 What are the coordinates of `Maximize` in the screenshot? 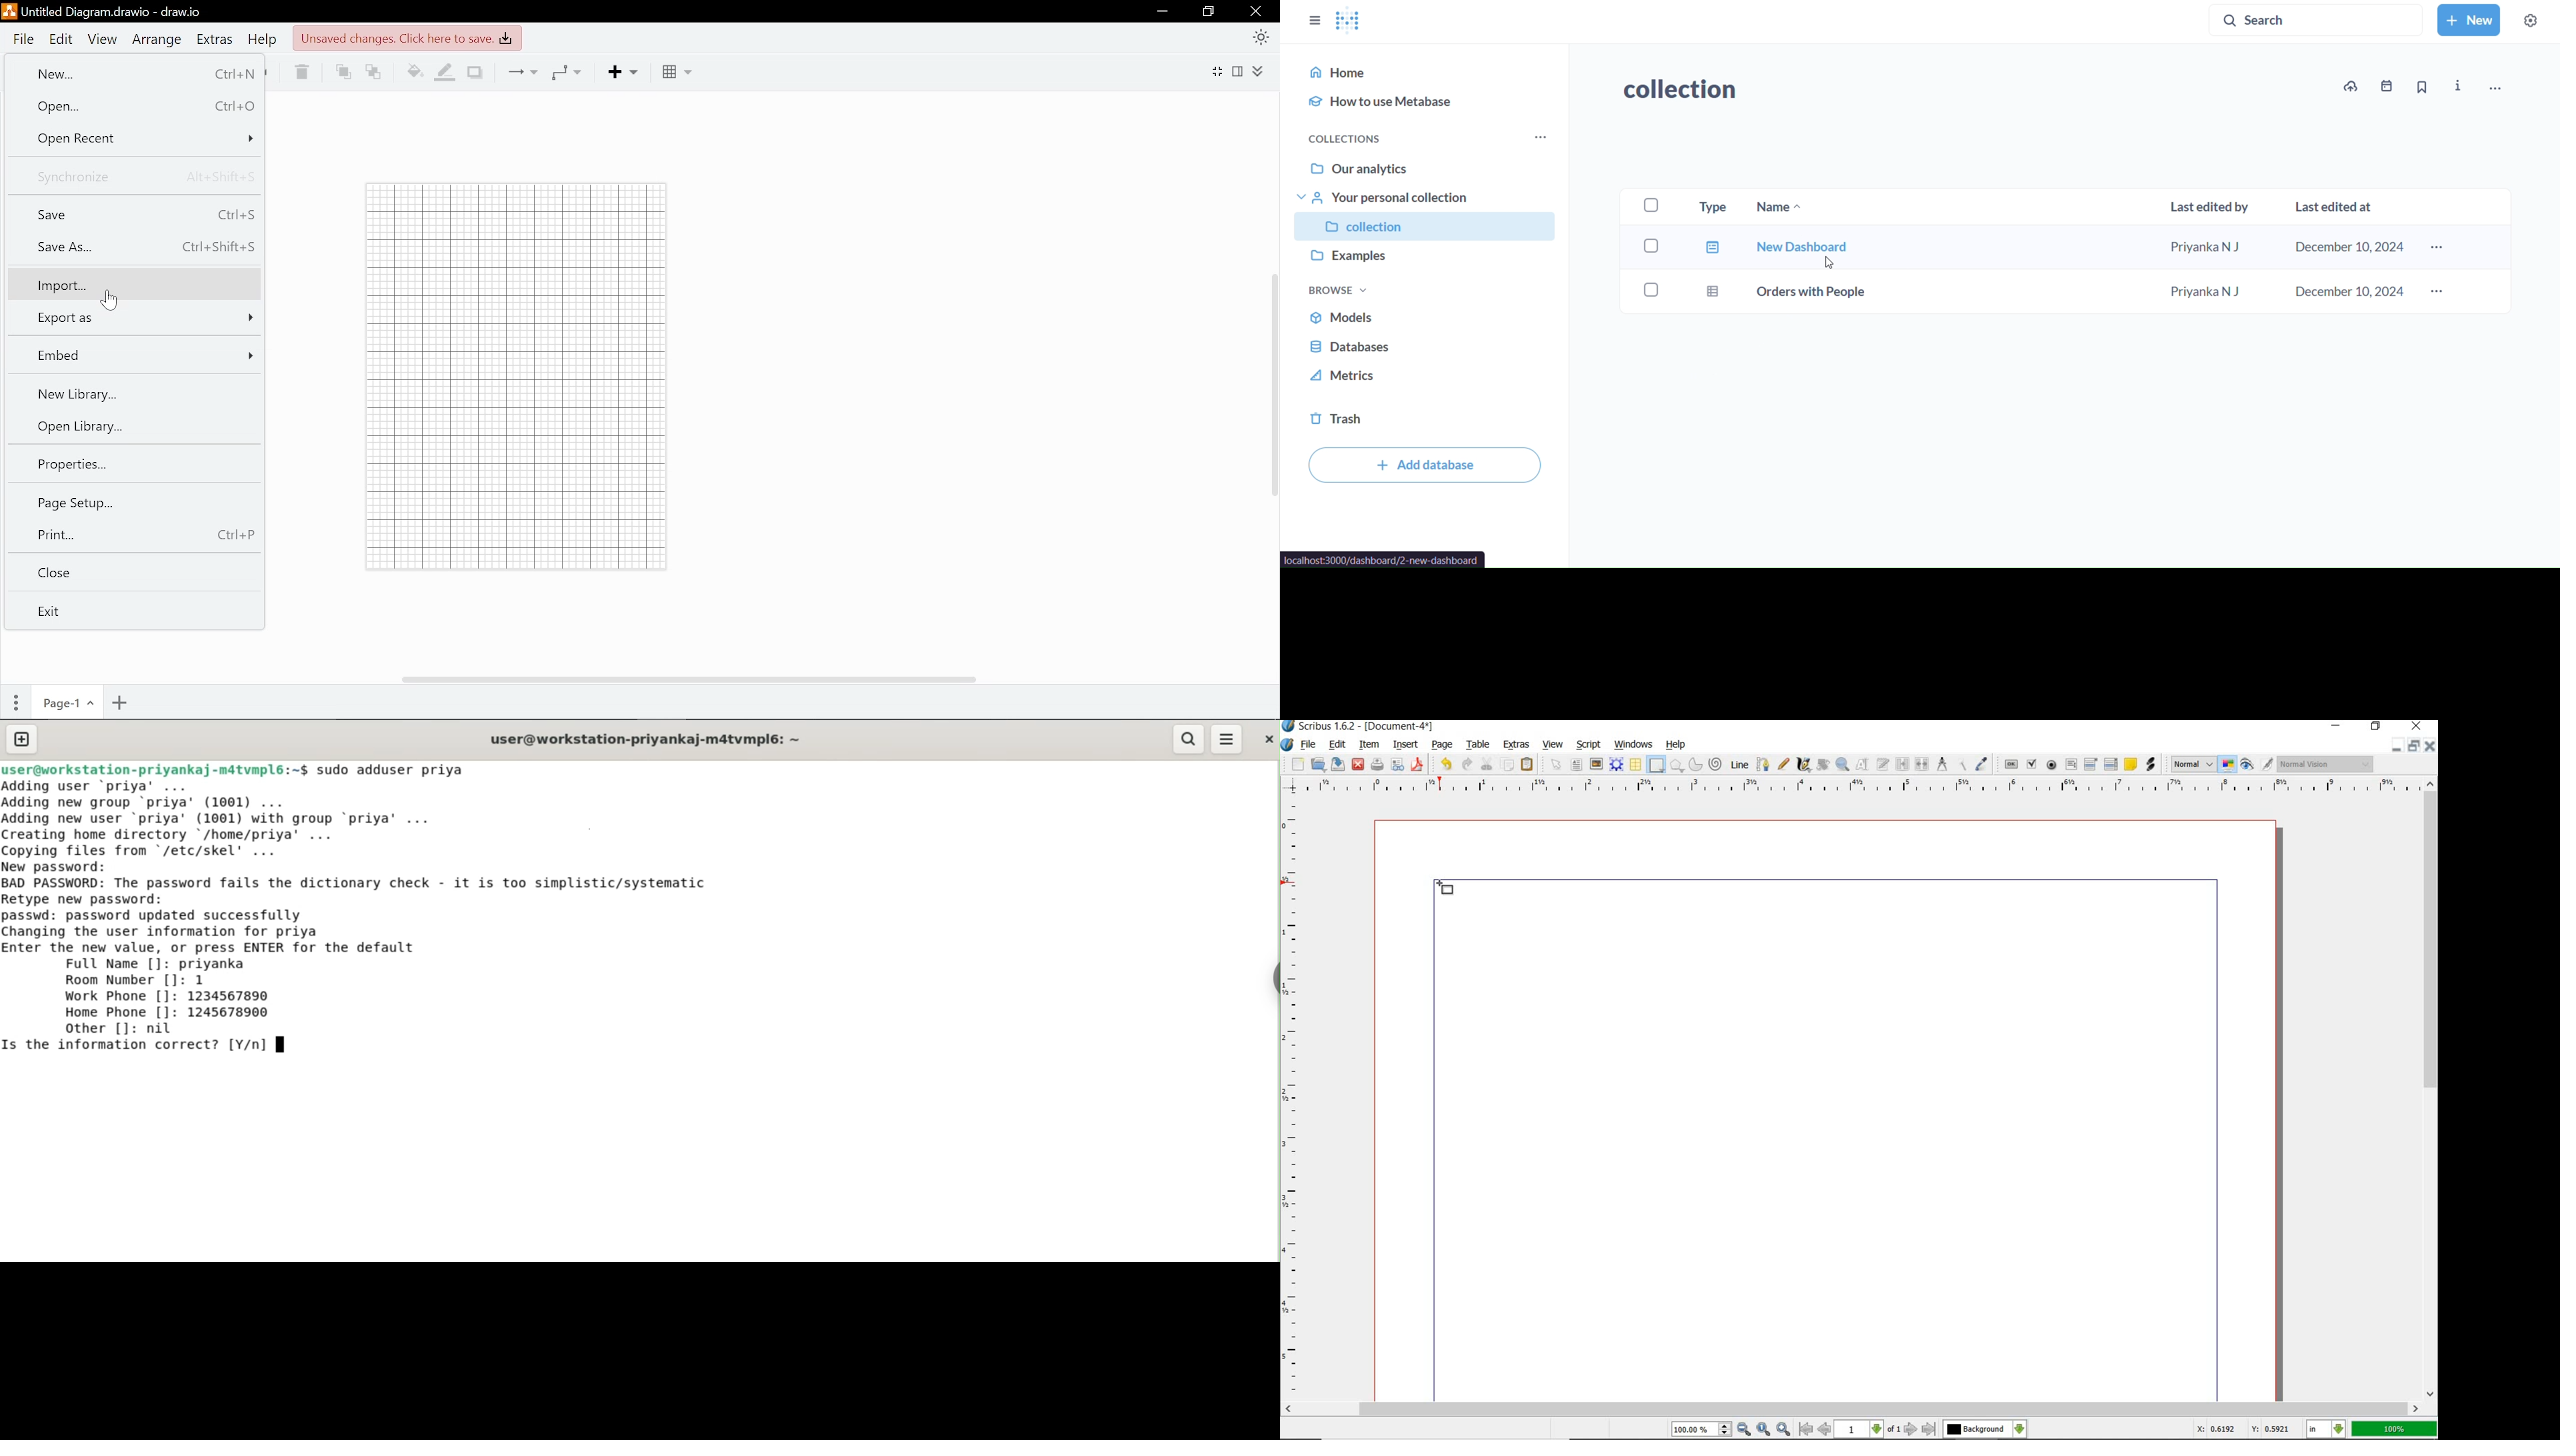 It's located at (1206, 11).